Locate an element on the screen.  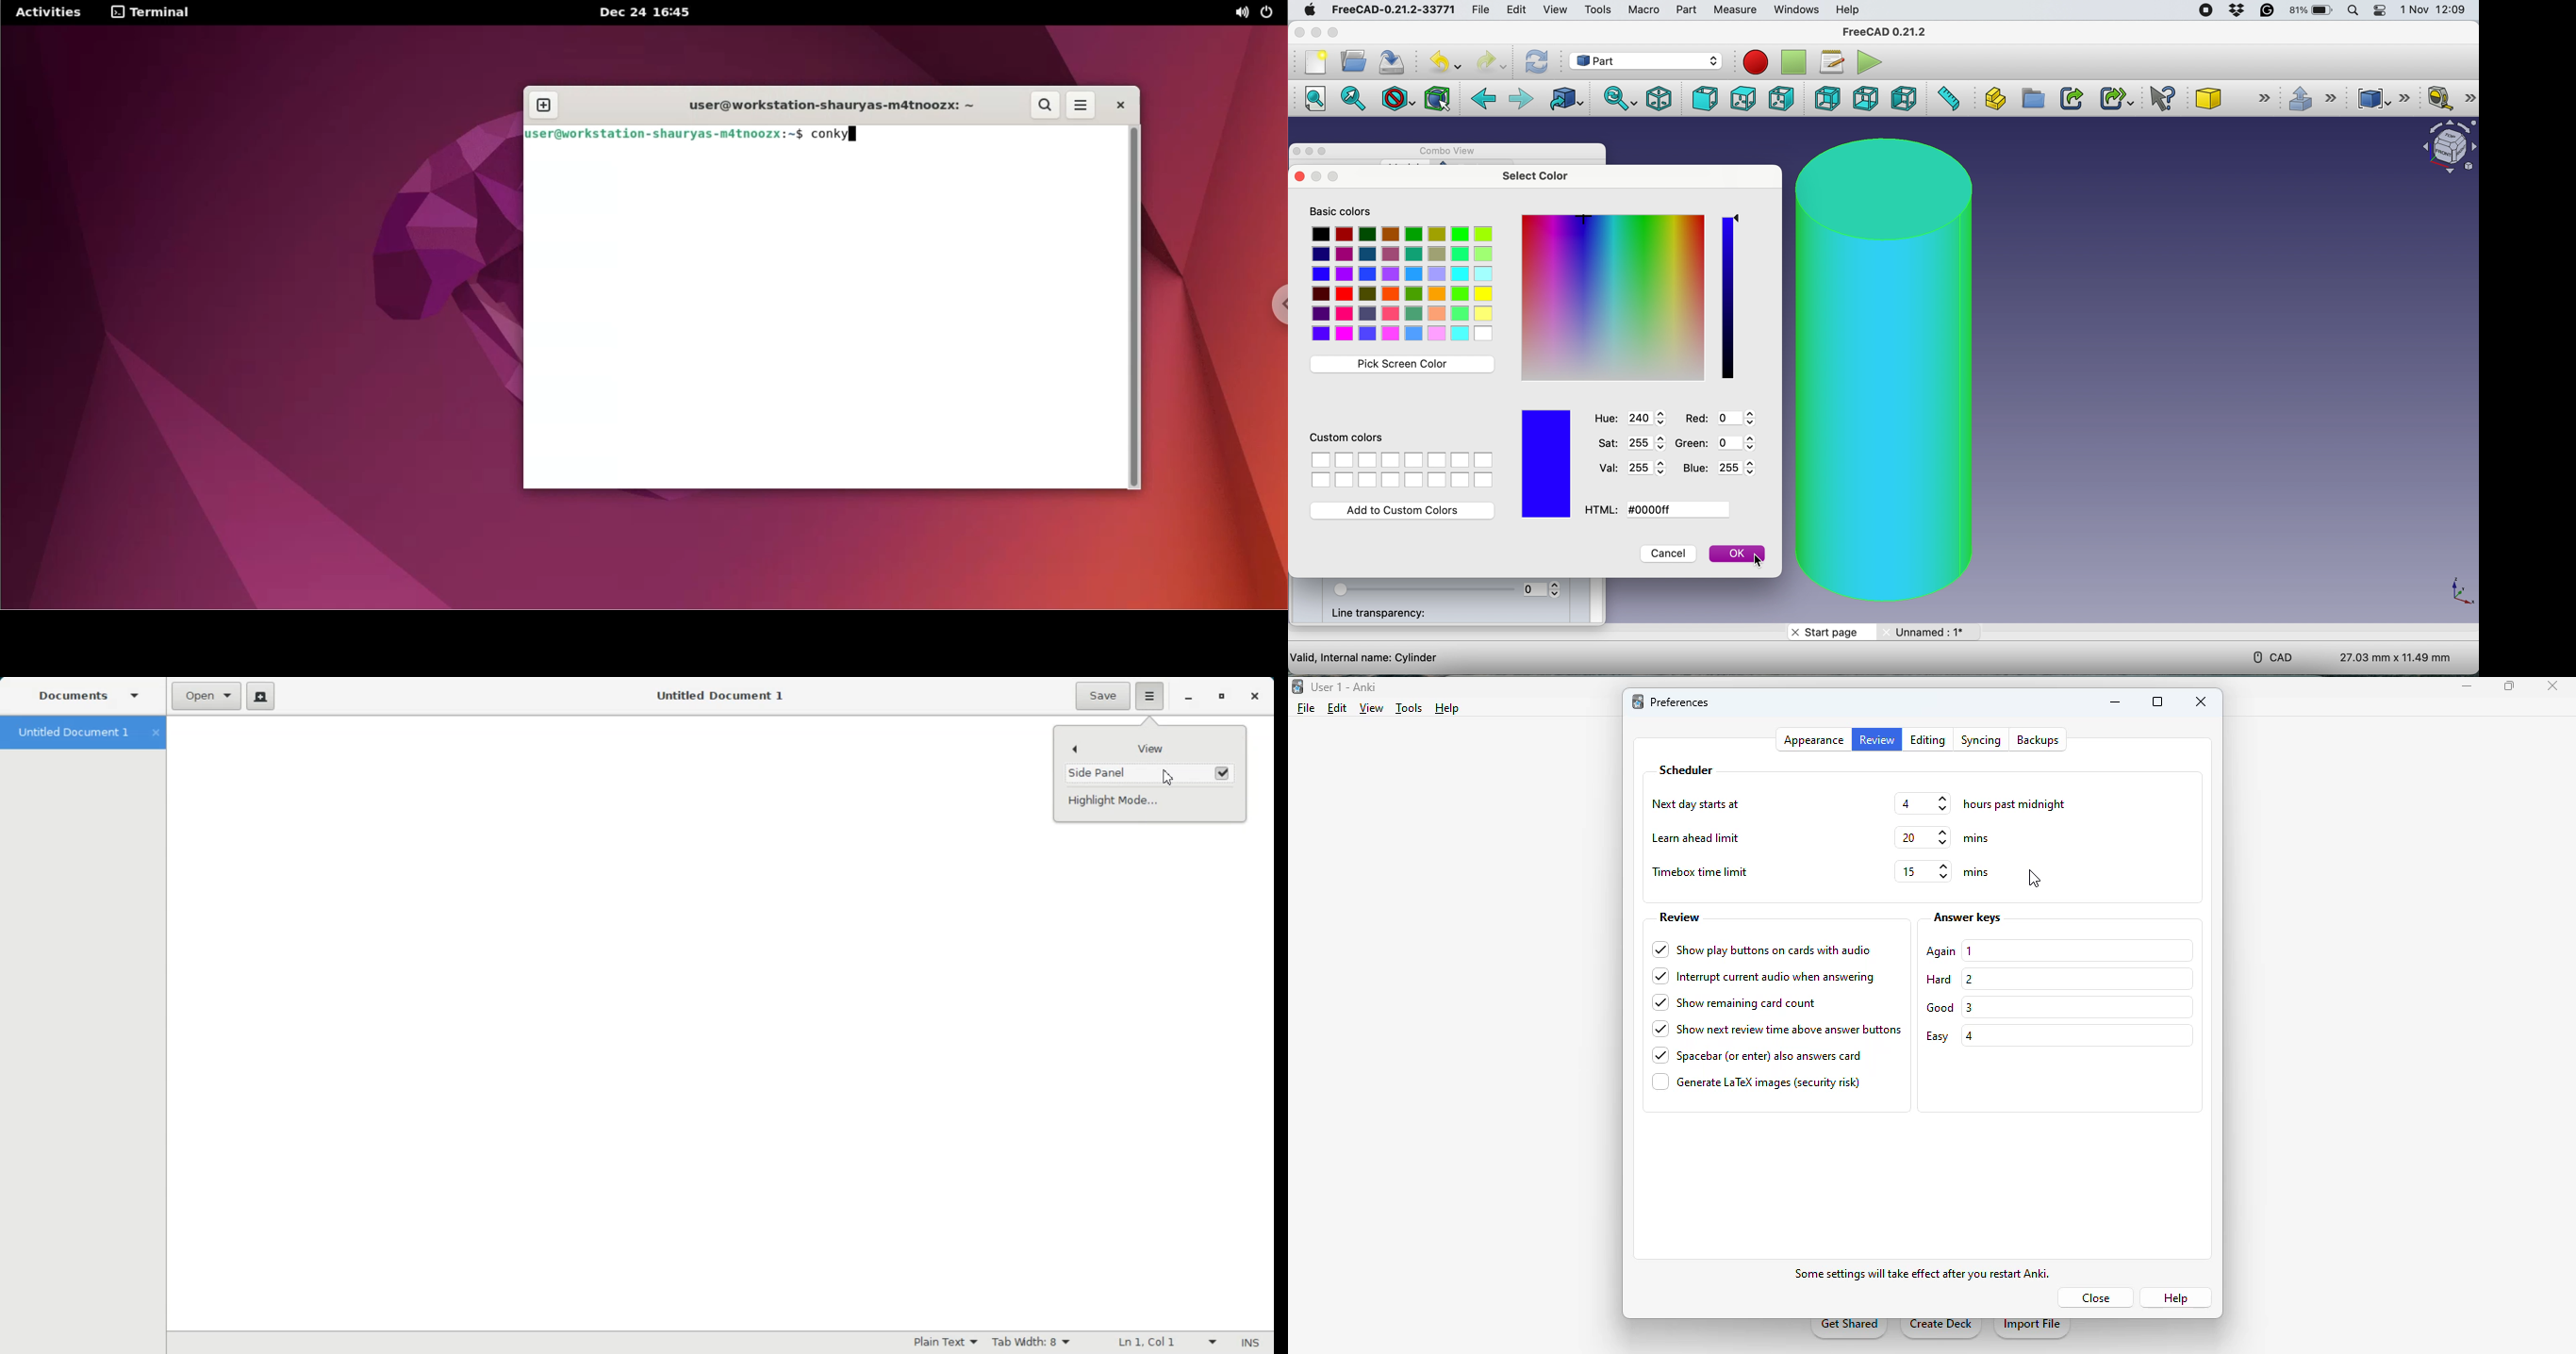
some effects will take effect after you restart Anki is located at coordinates (1925, 1275).